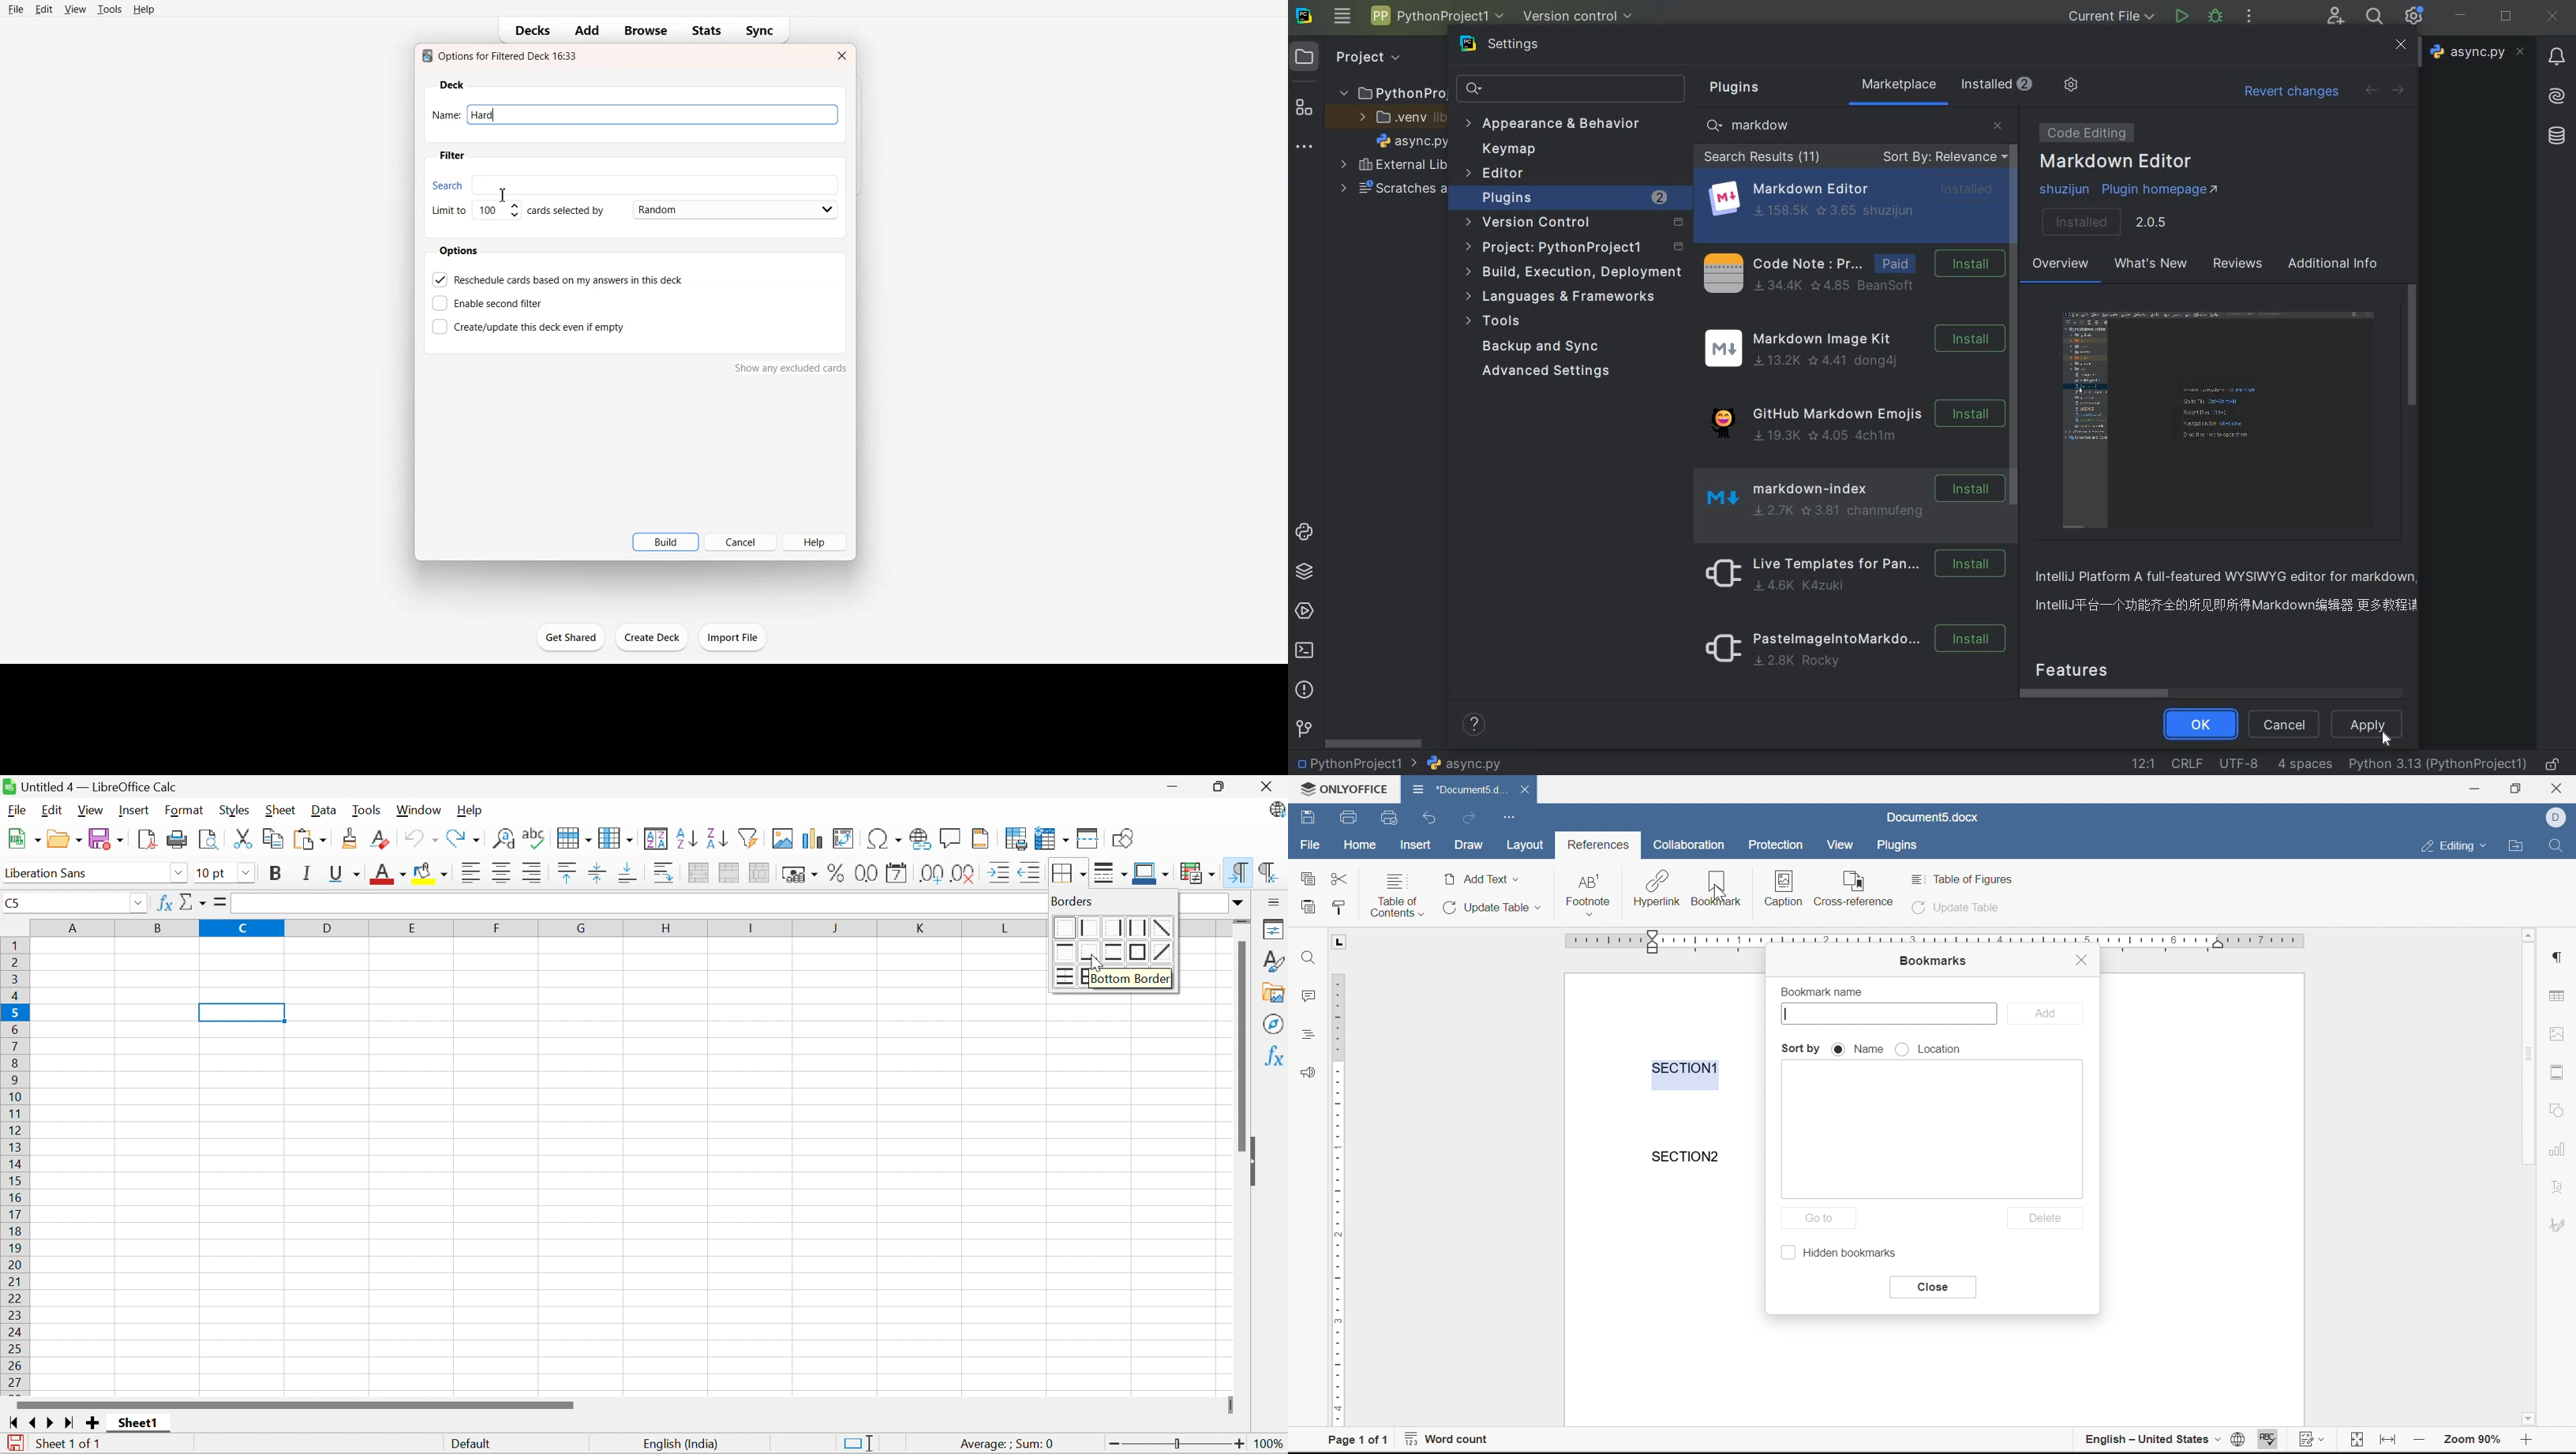  Describe the element at coordinates (964, 873) in the screenshot. I see `Delete decimal place` at that location.